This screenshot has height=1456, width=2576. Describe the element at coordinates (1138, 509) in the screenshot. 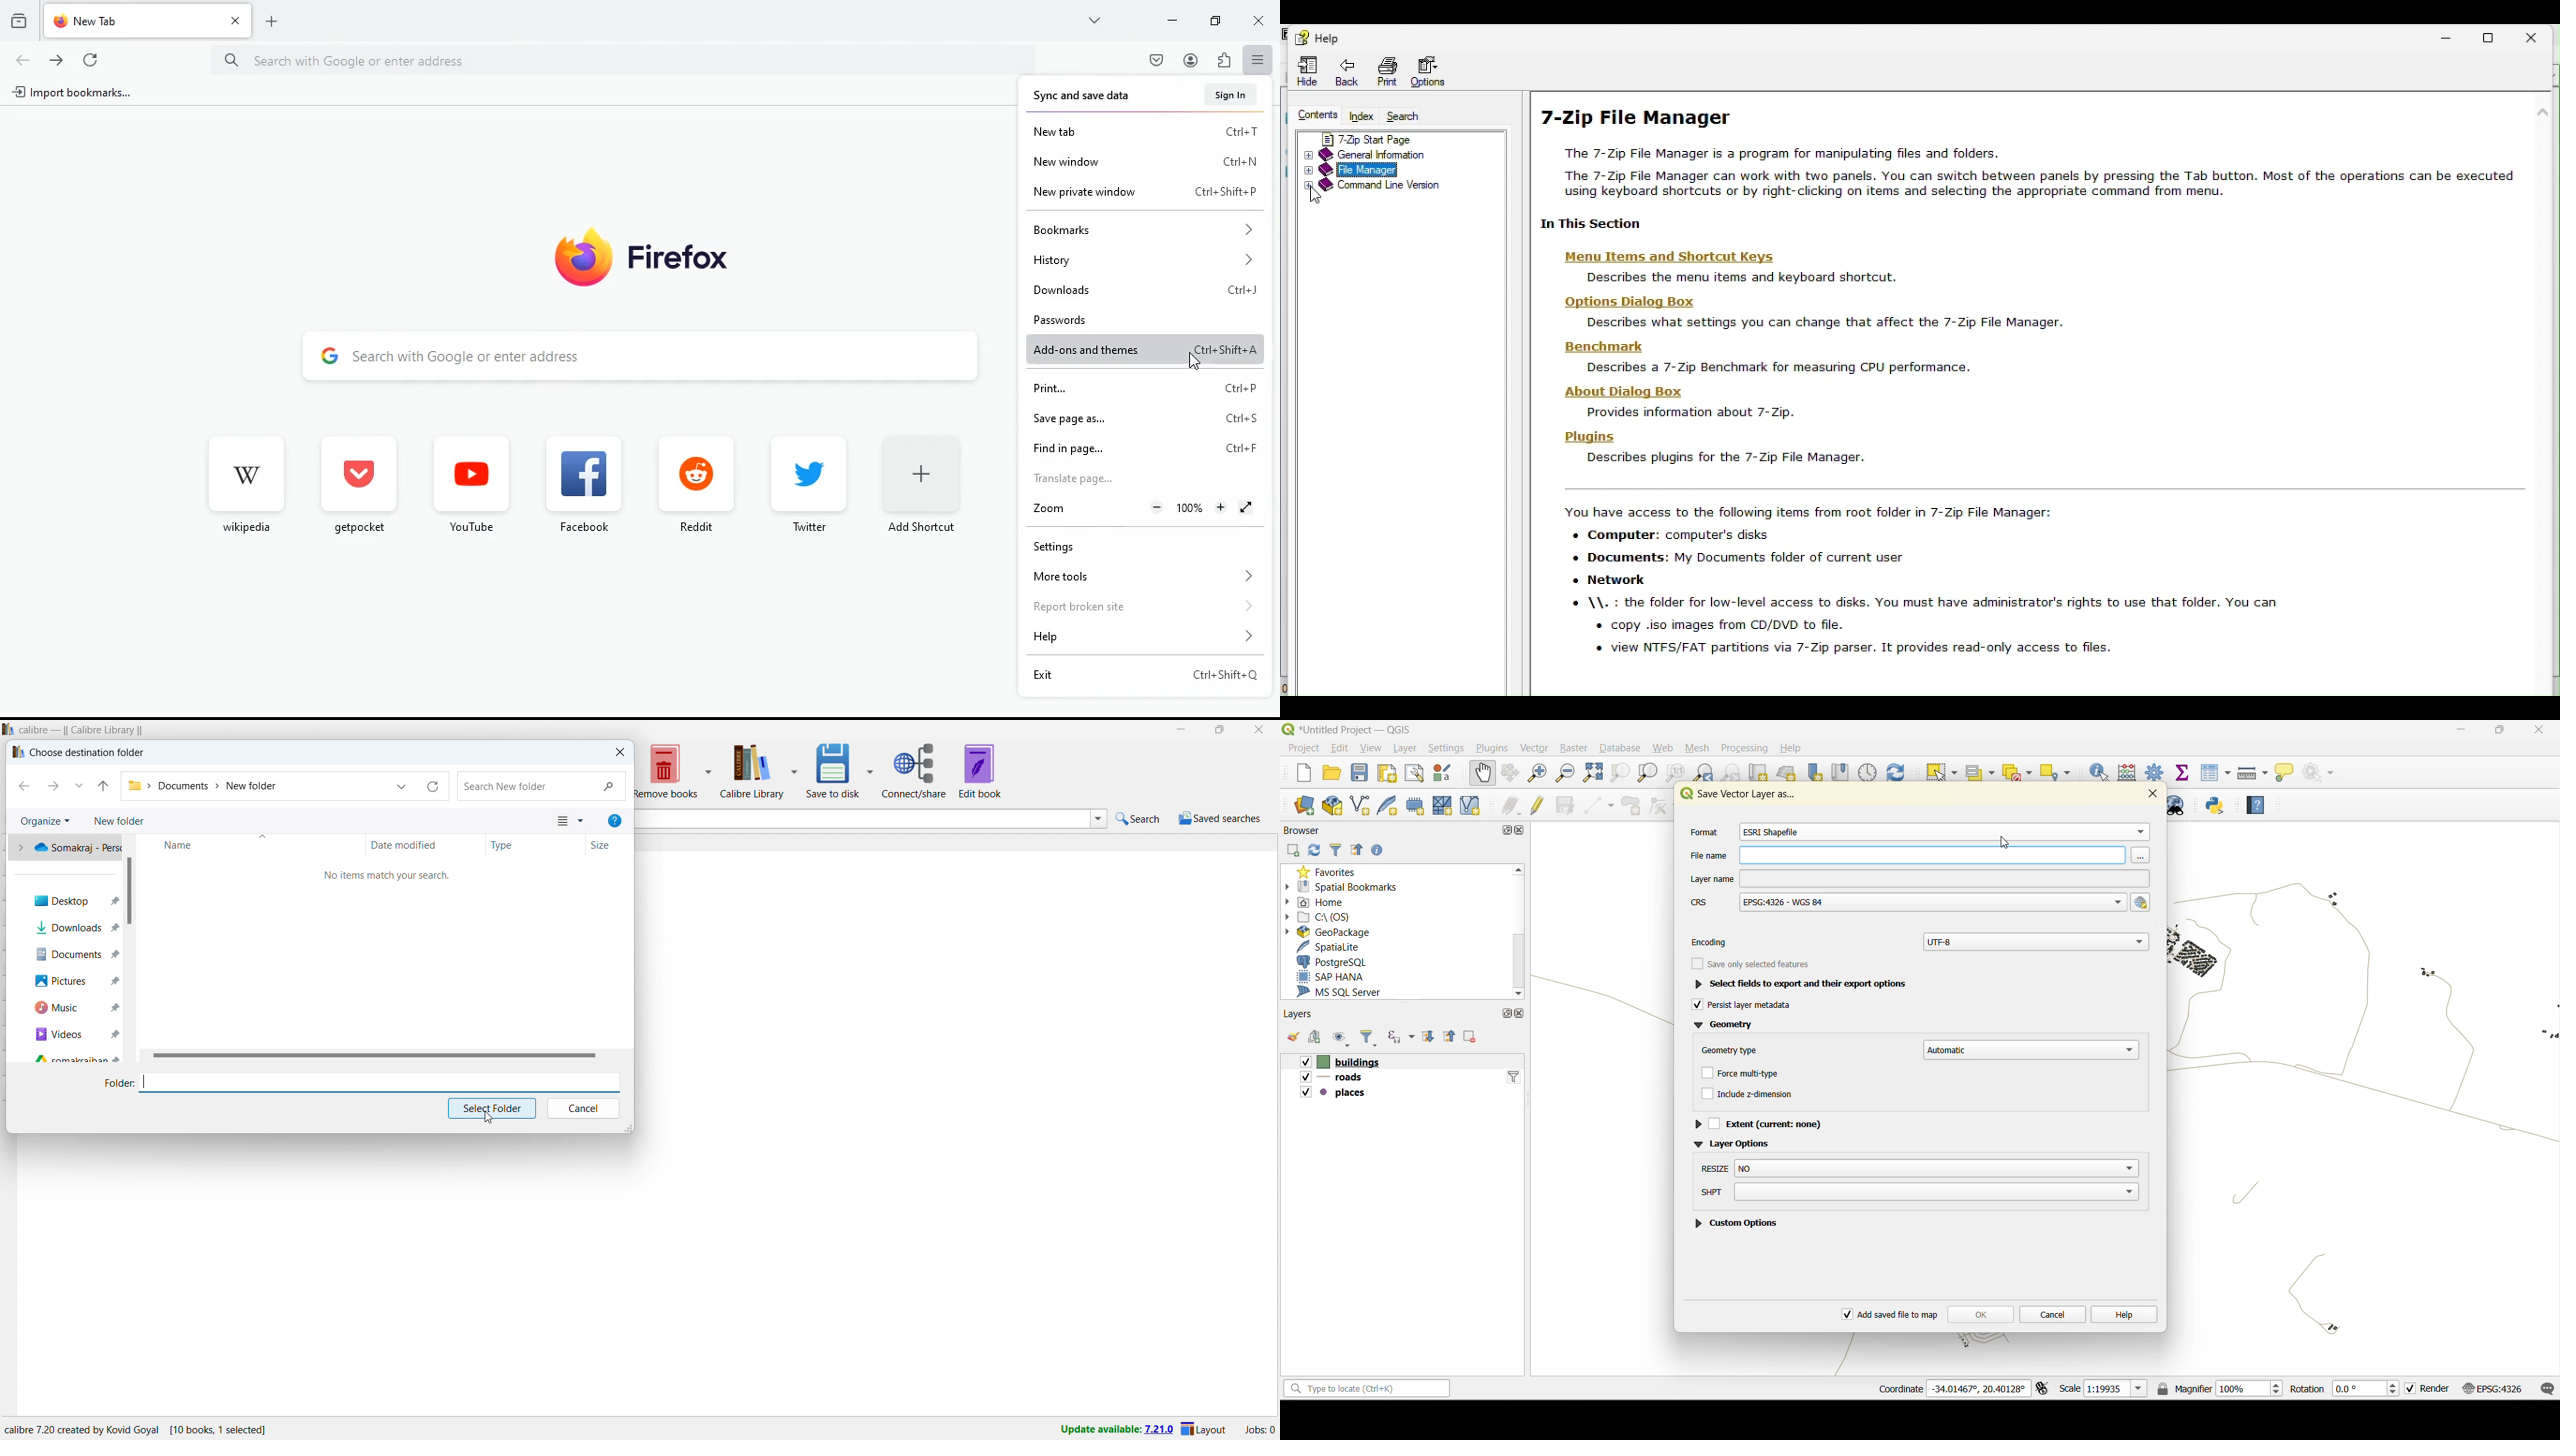

I see `zoom` at that location.